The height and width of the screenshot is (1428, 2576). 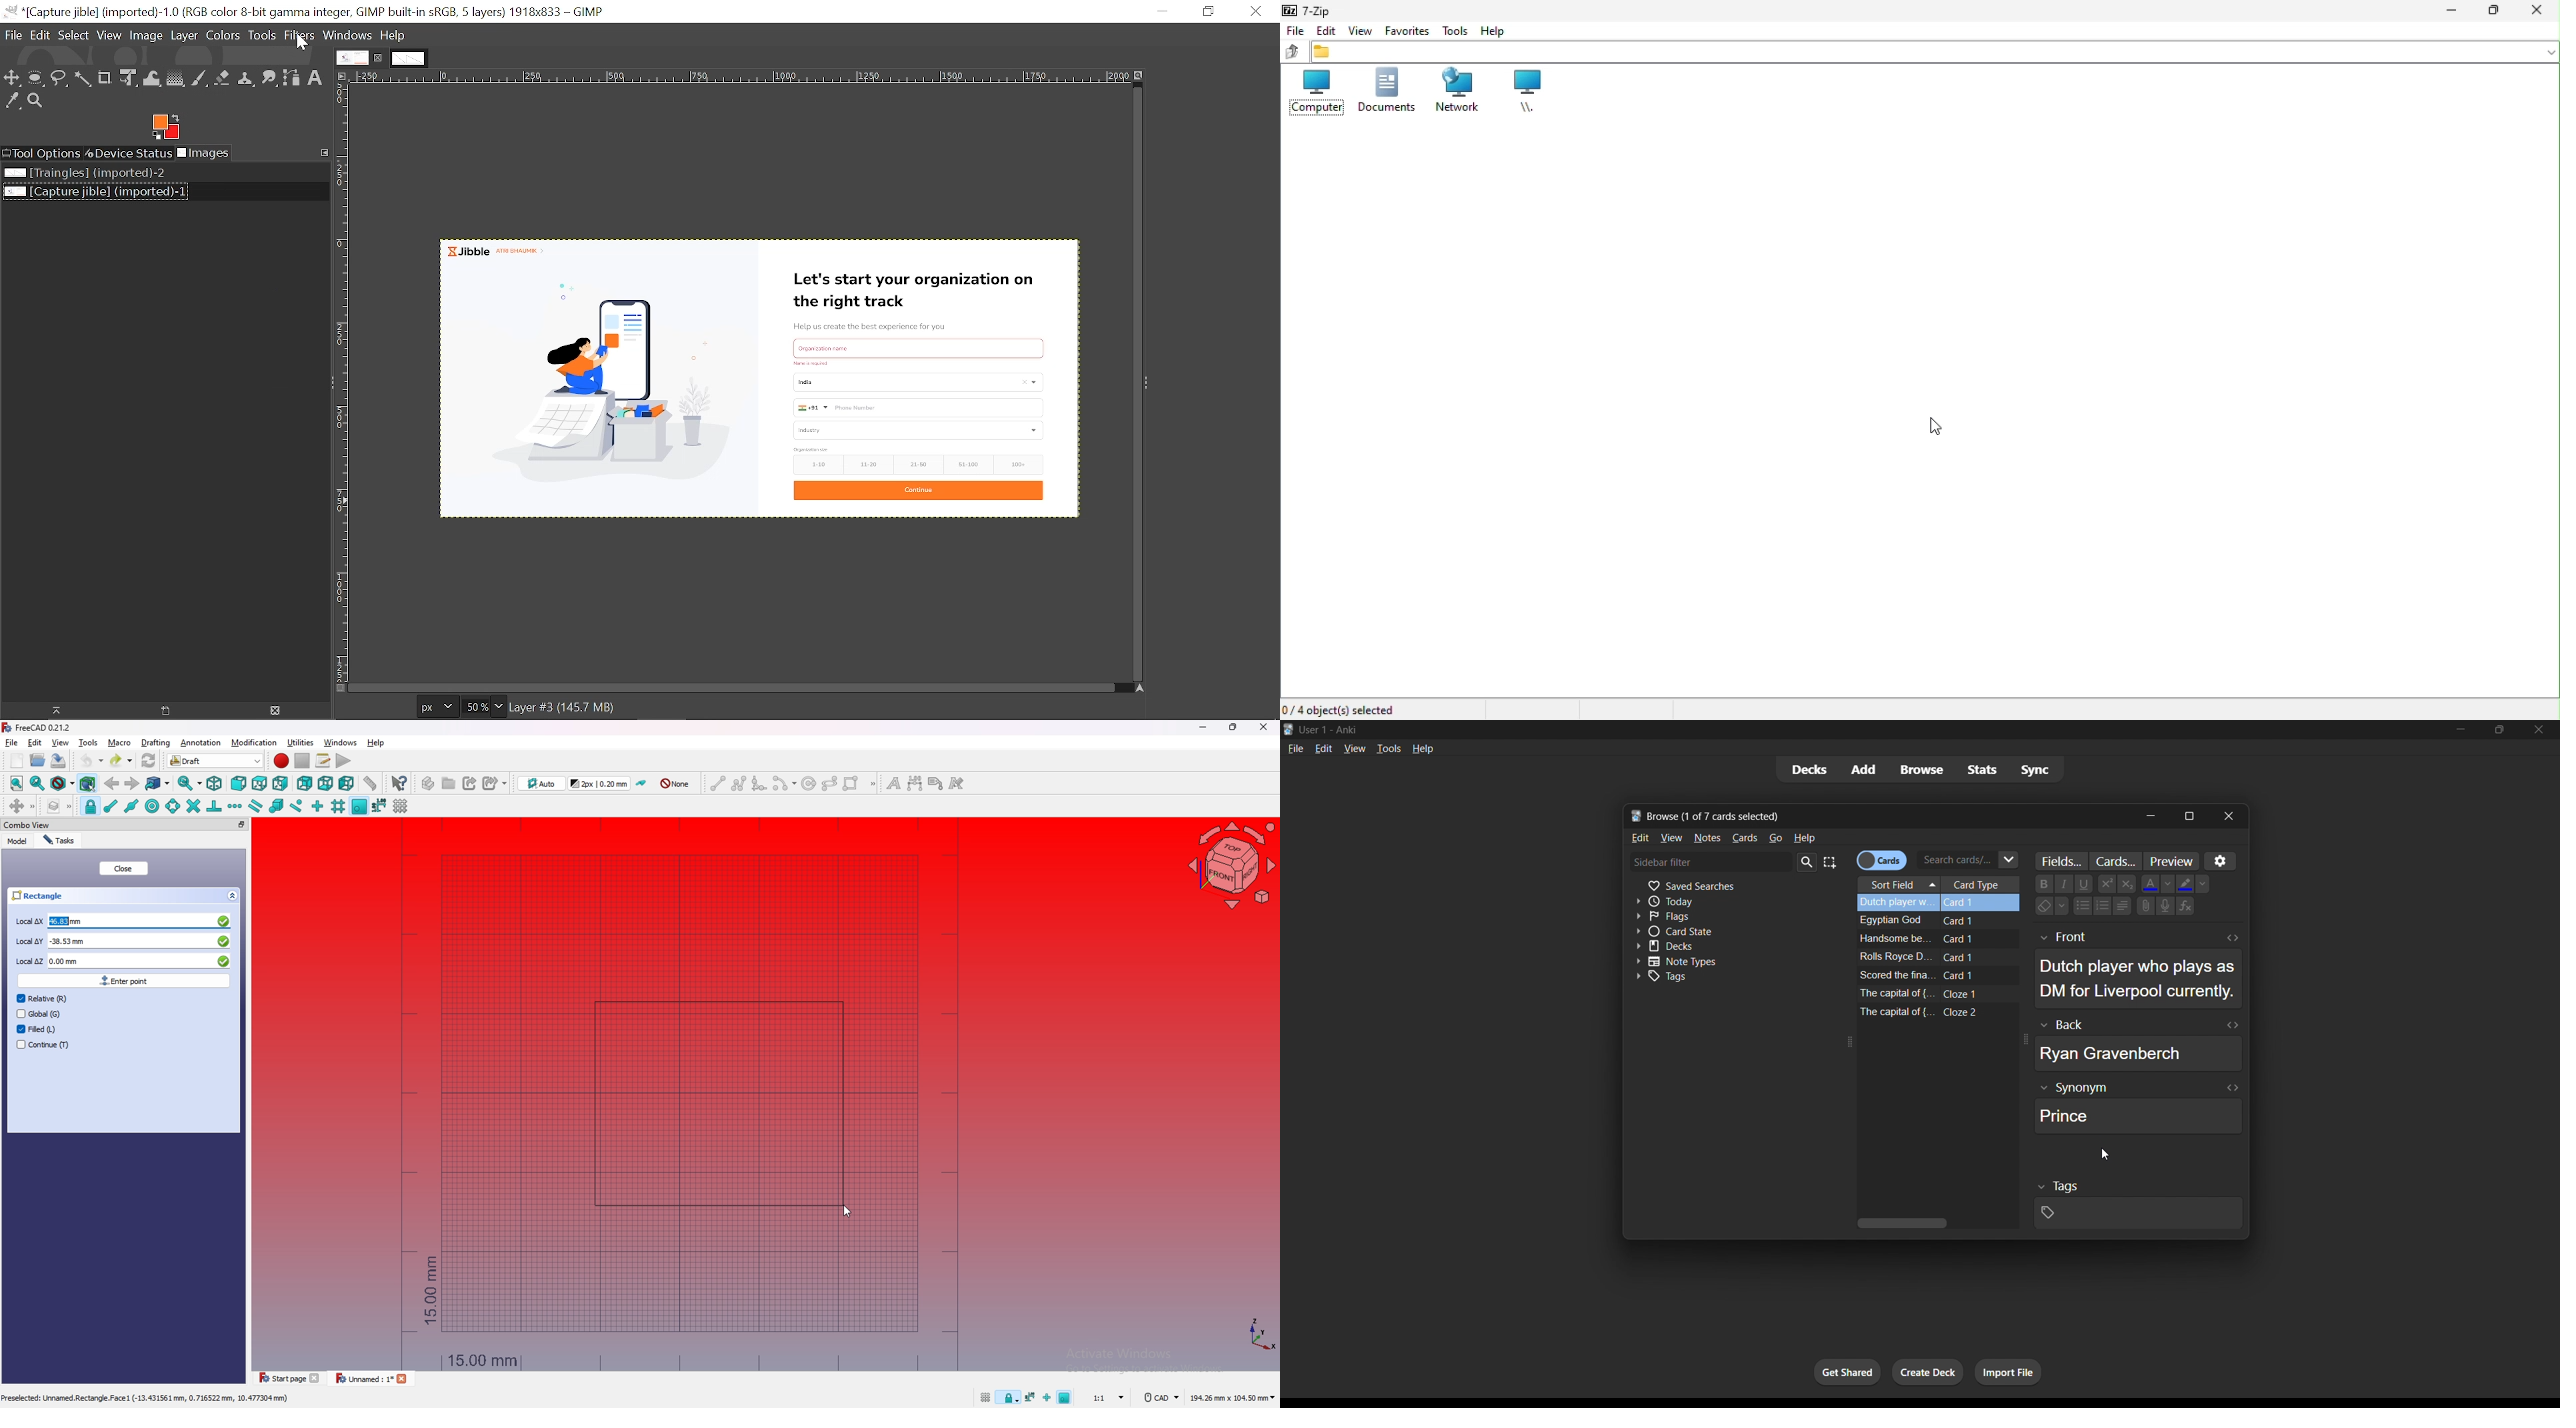 I want to click on File named "Triangles", so click(x=84, y=173).